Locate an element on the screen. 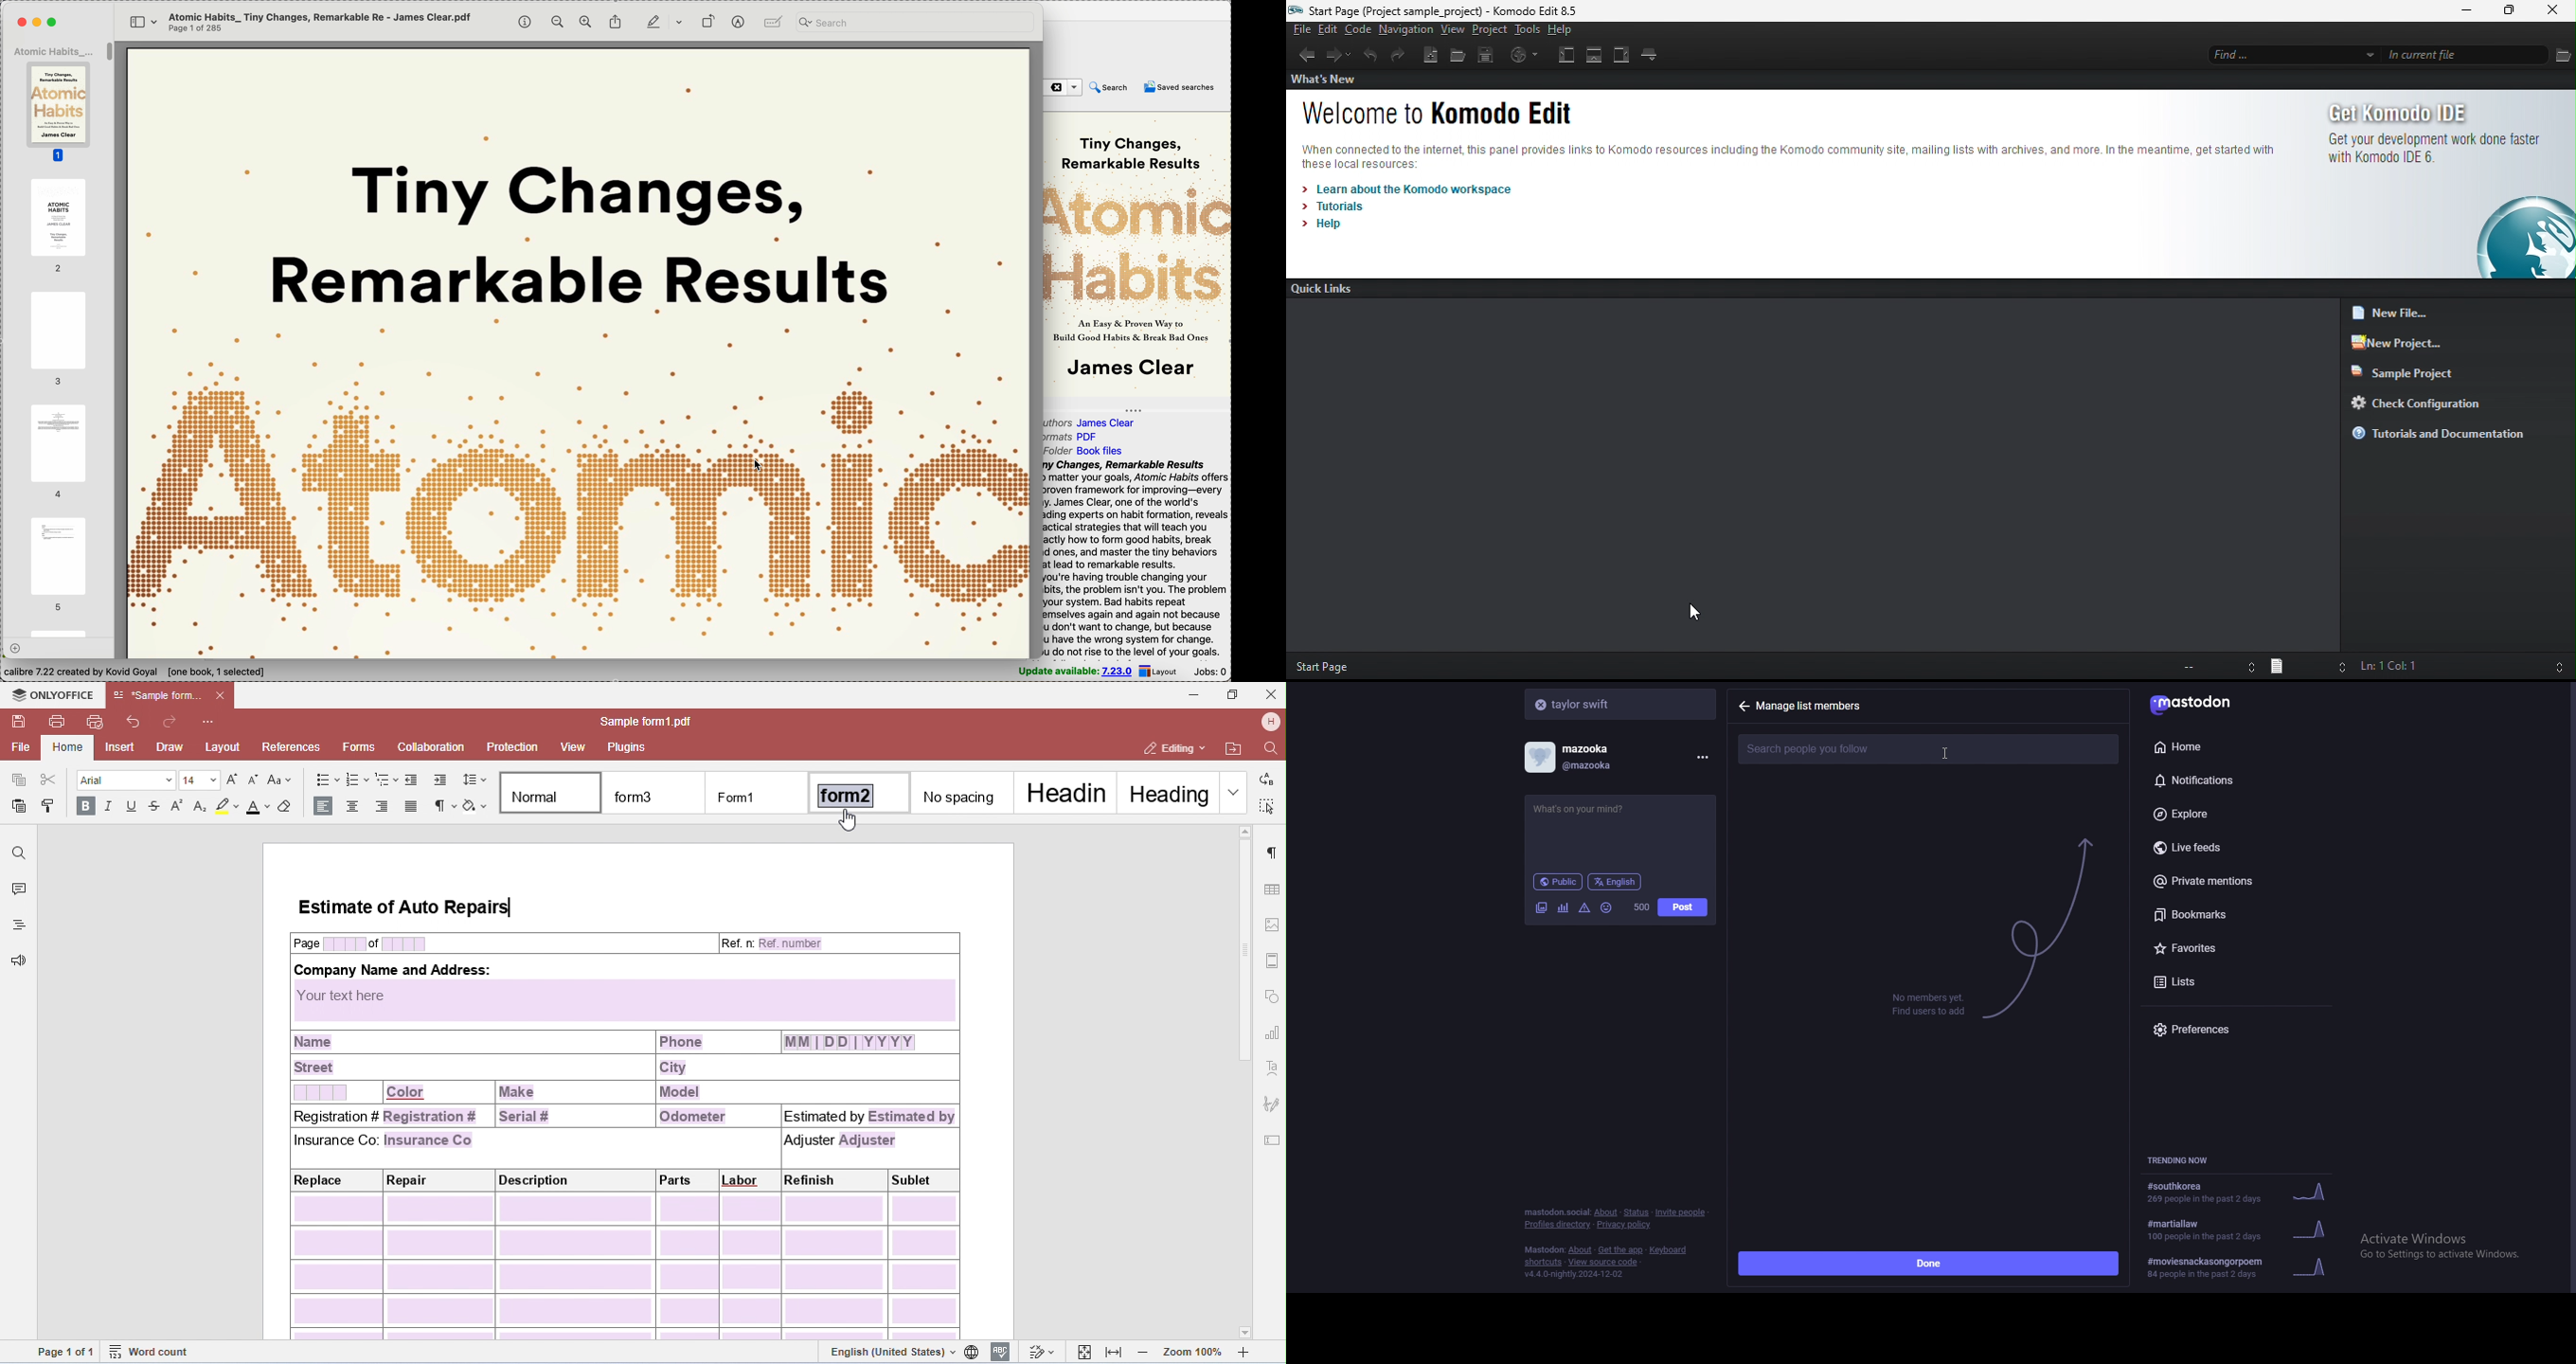 This screenshot has height=1372, width=2576. learn about the komodo workspace is located at coordinates (1398, 187).